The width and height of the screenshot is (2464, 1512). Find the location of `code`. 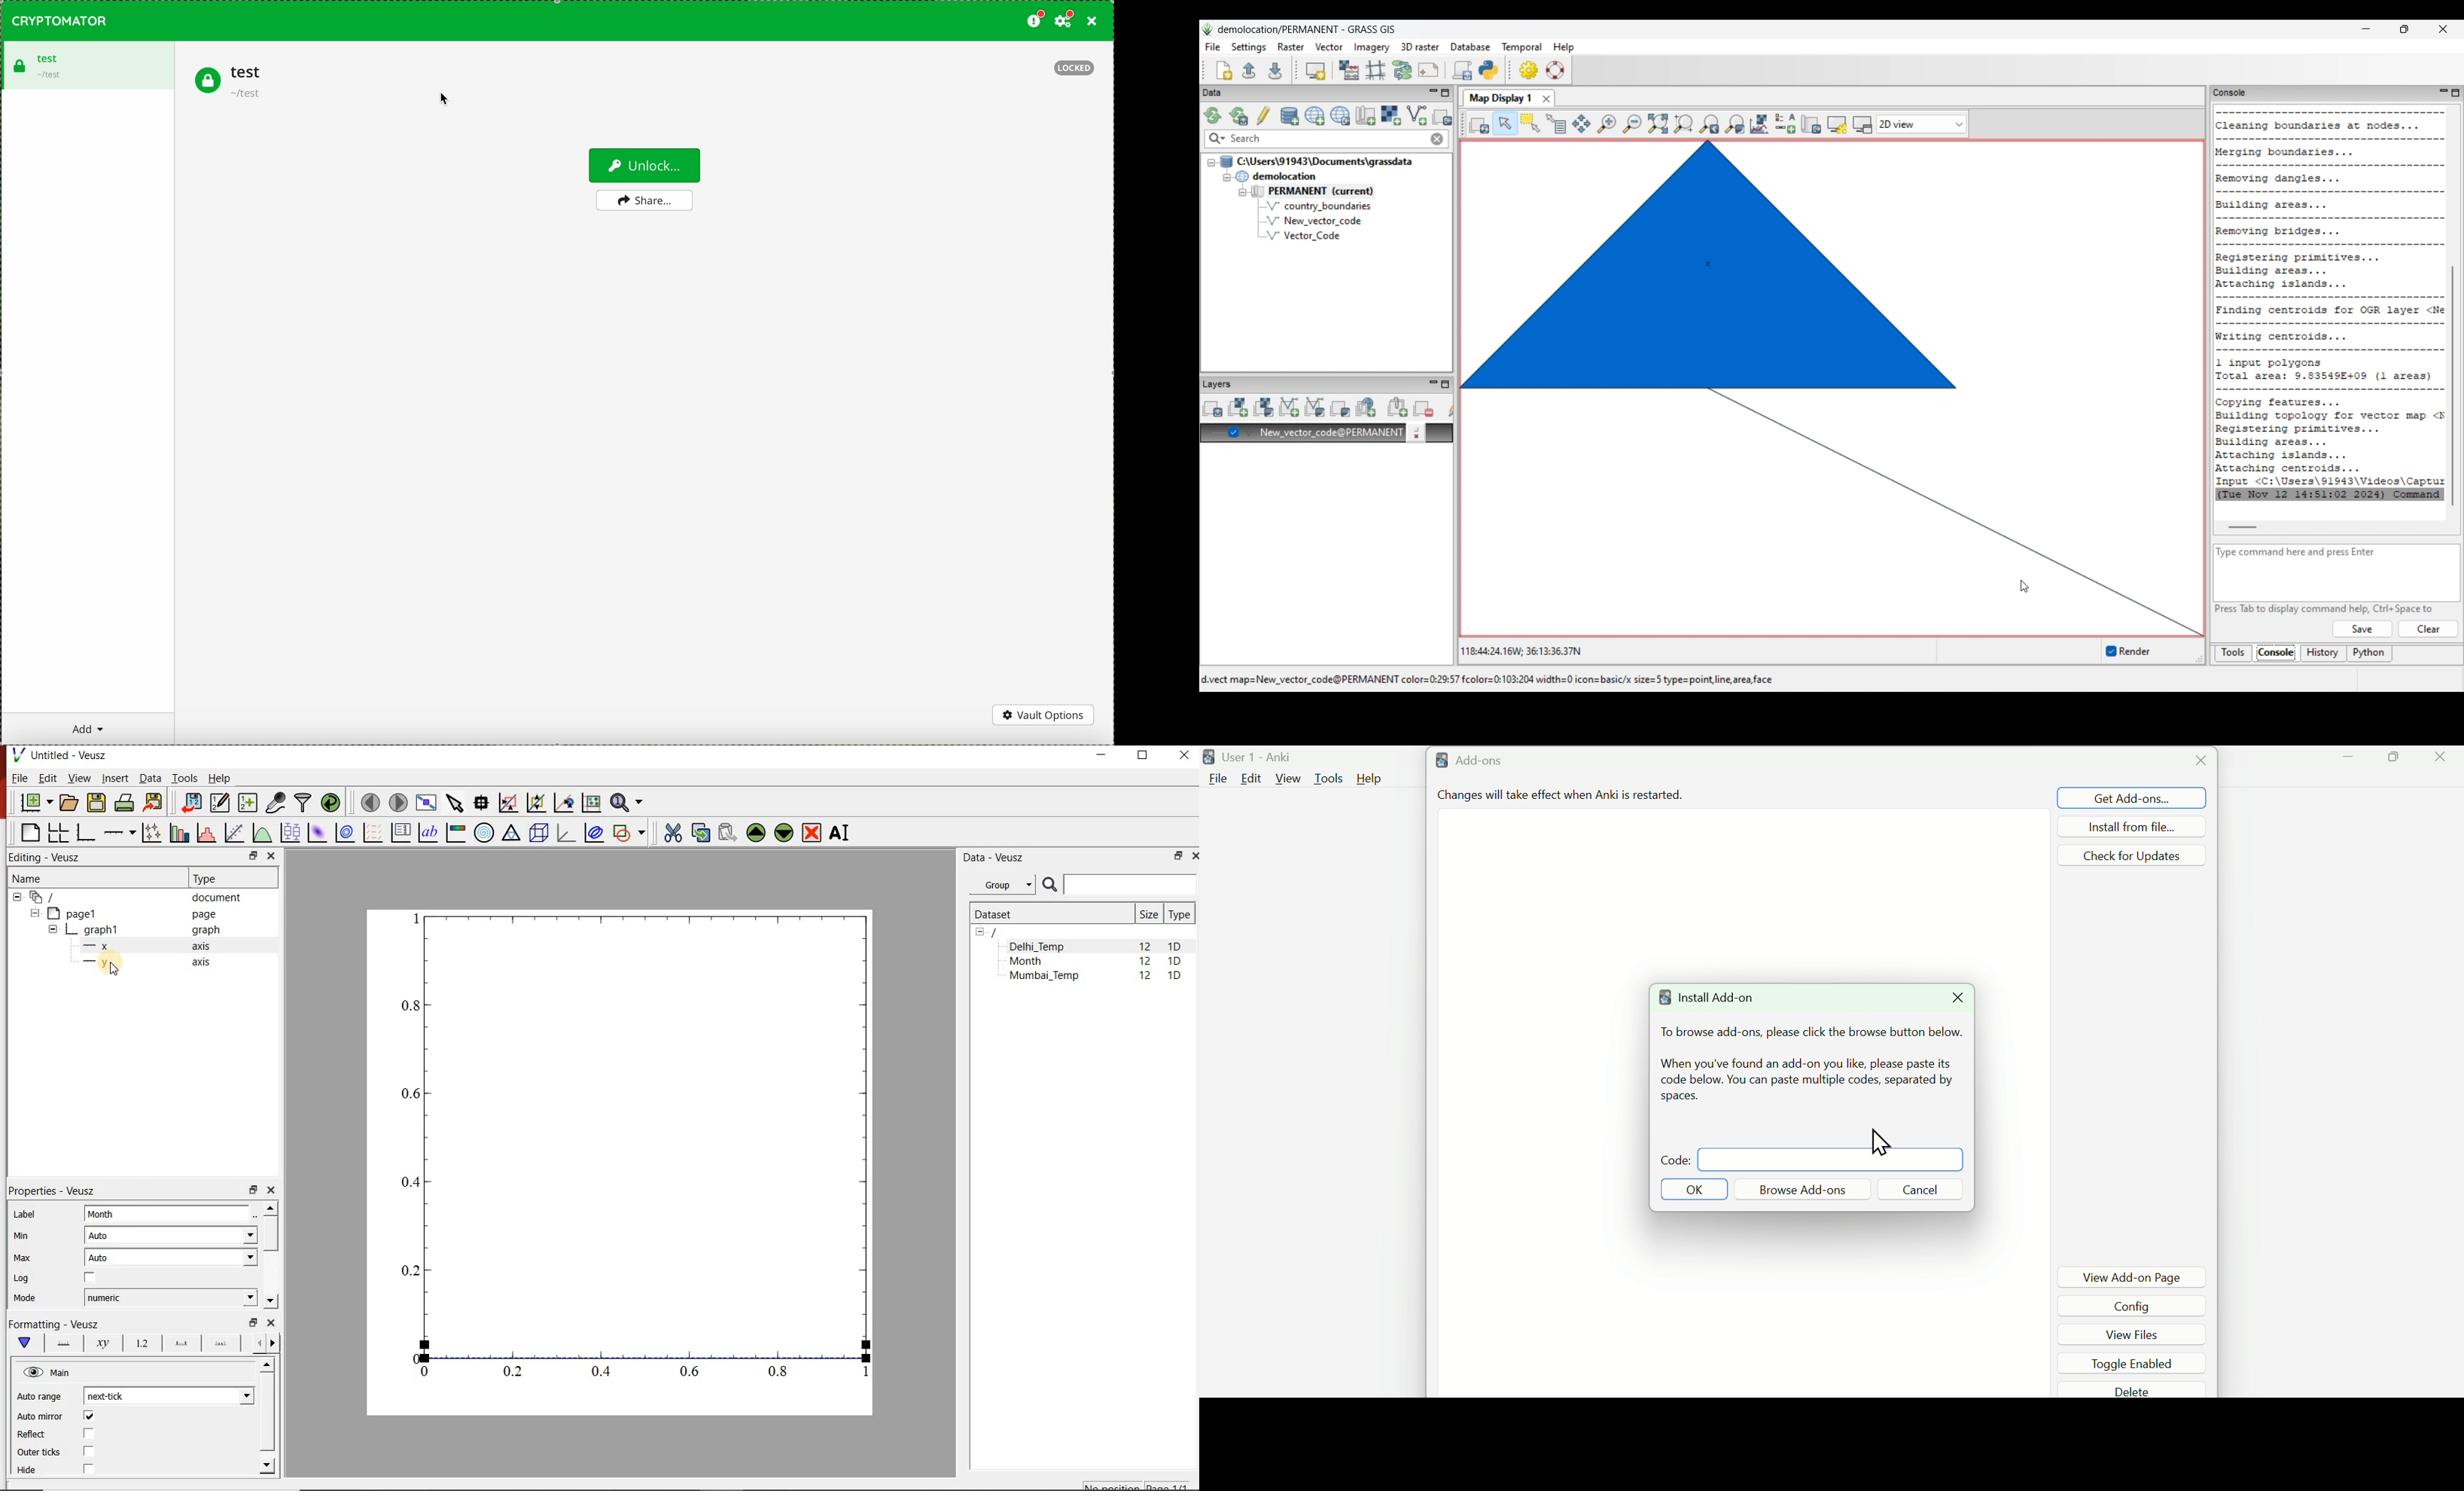

code is located at coordinates (1669, 1158).